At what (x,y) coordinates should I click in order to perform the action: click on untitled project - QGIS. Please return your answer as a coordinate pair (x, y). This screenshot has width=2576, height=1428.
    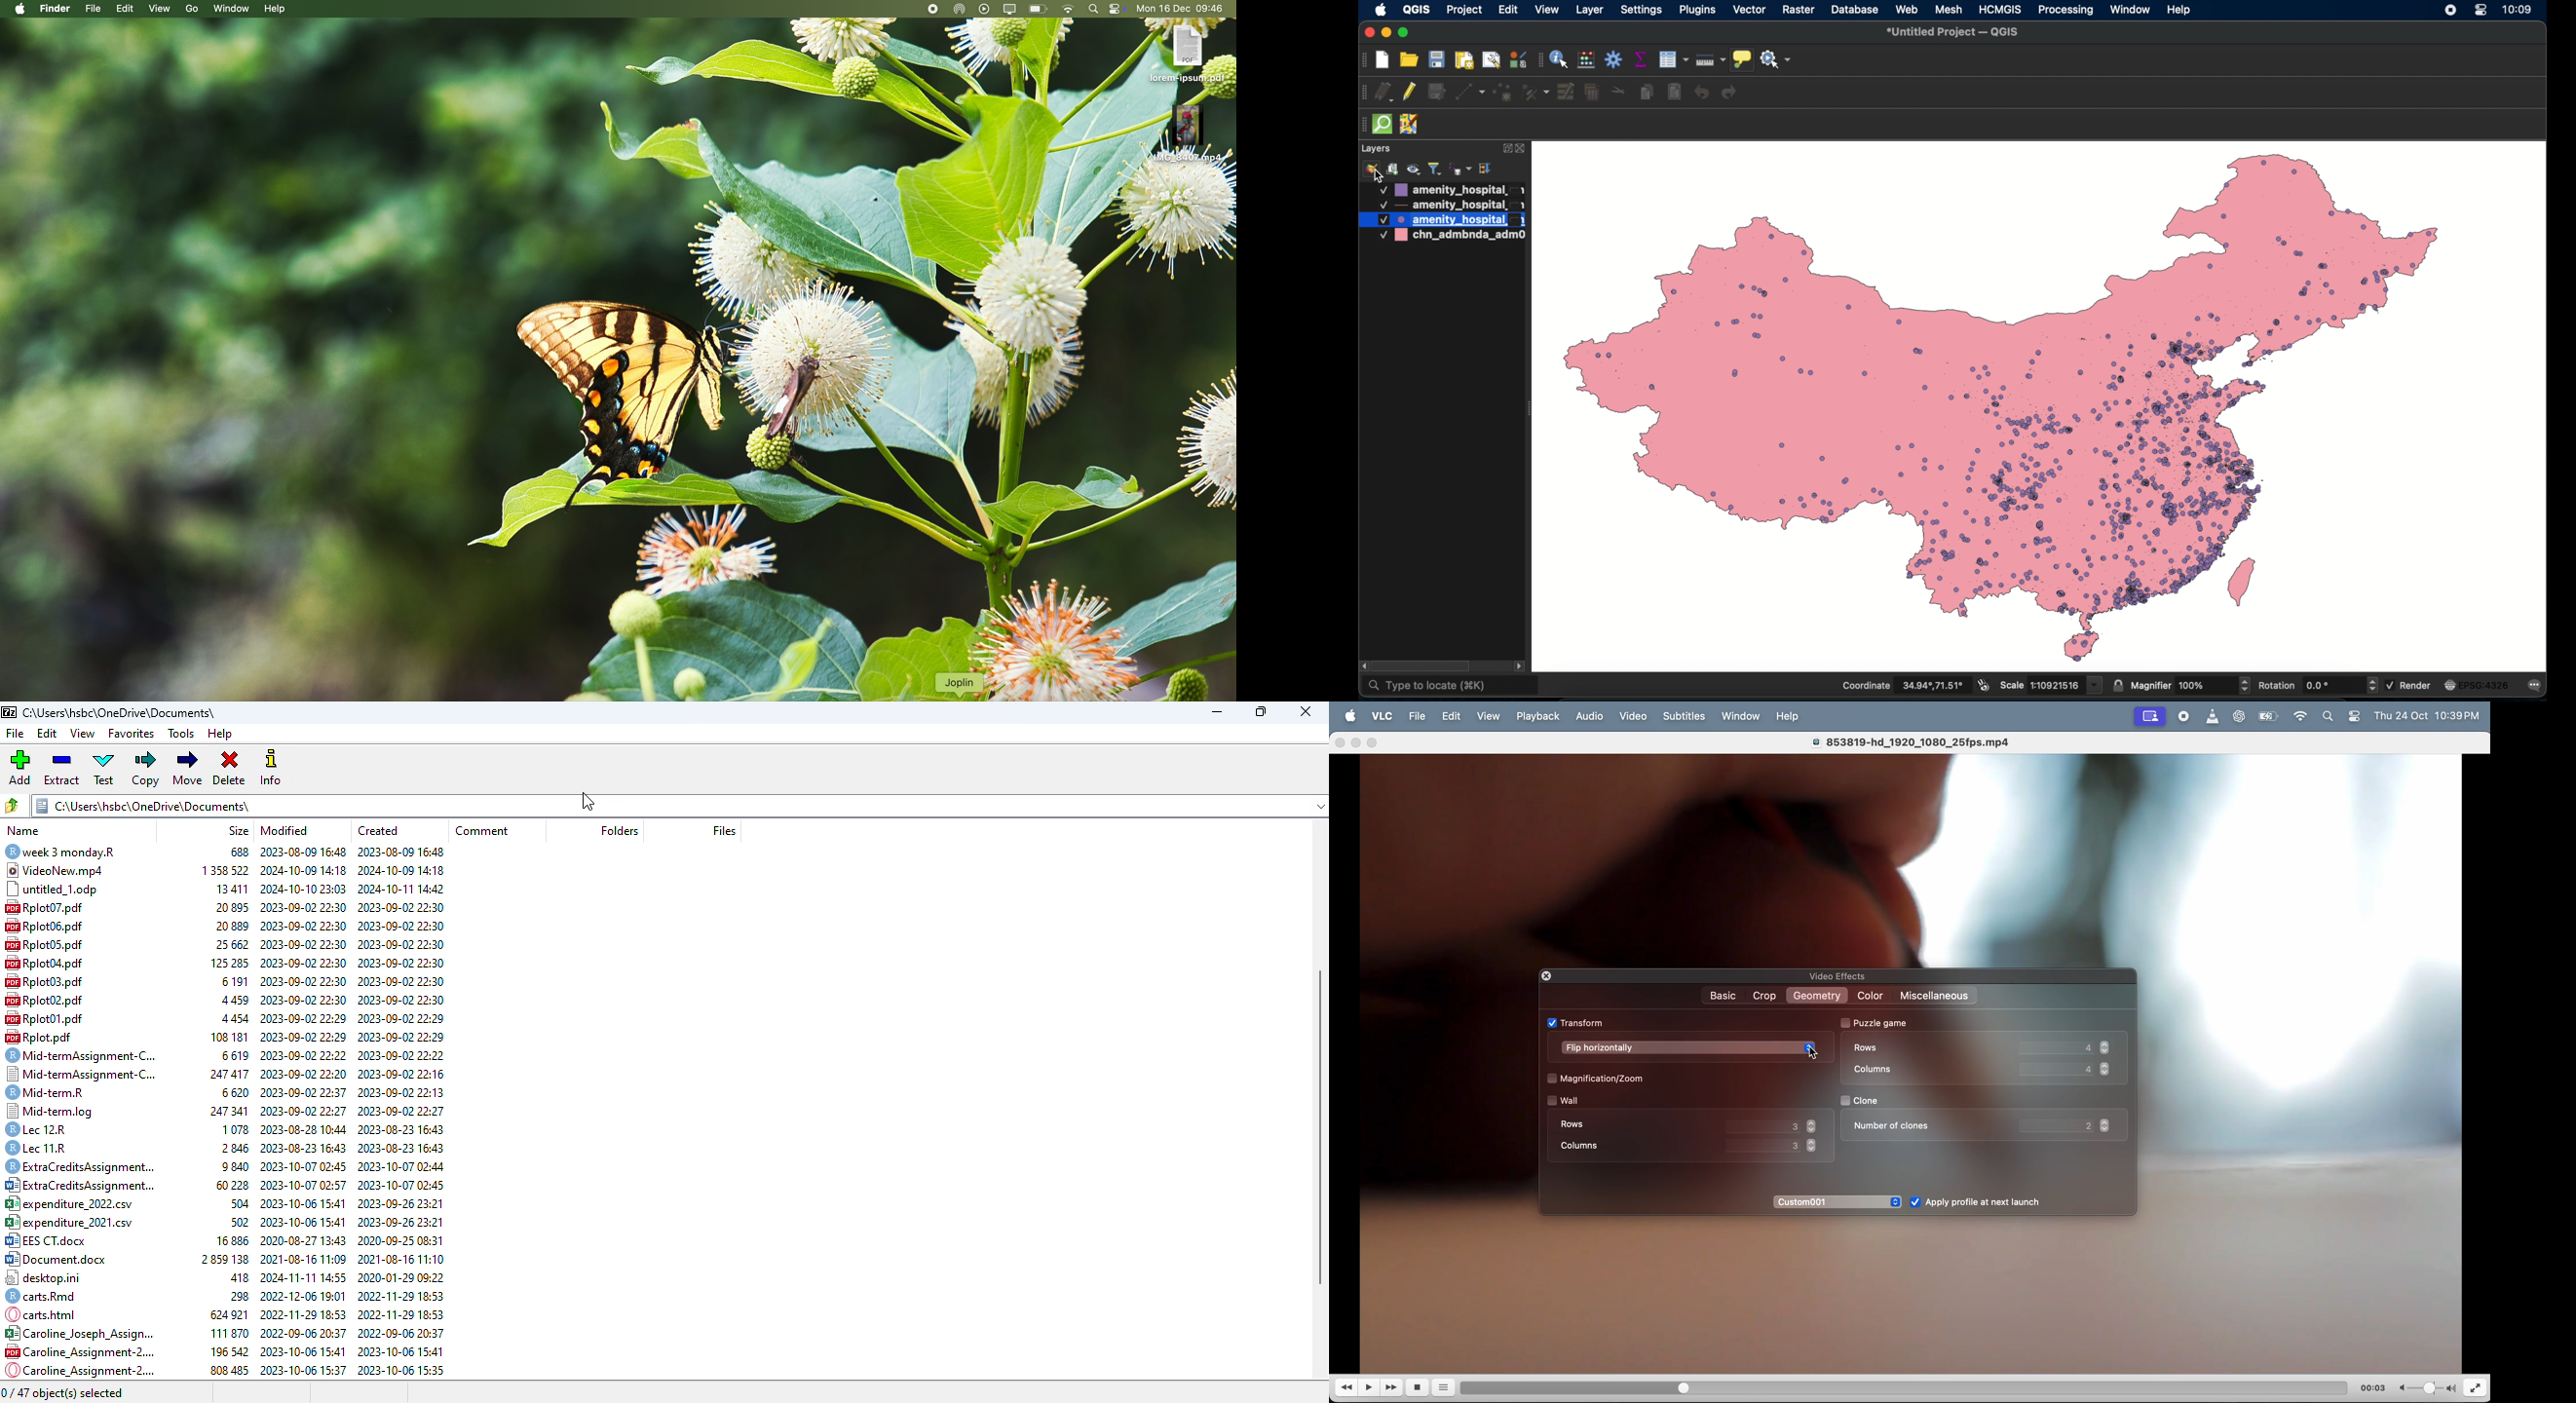
    Looking at the image, I should click on (1950, 33).